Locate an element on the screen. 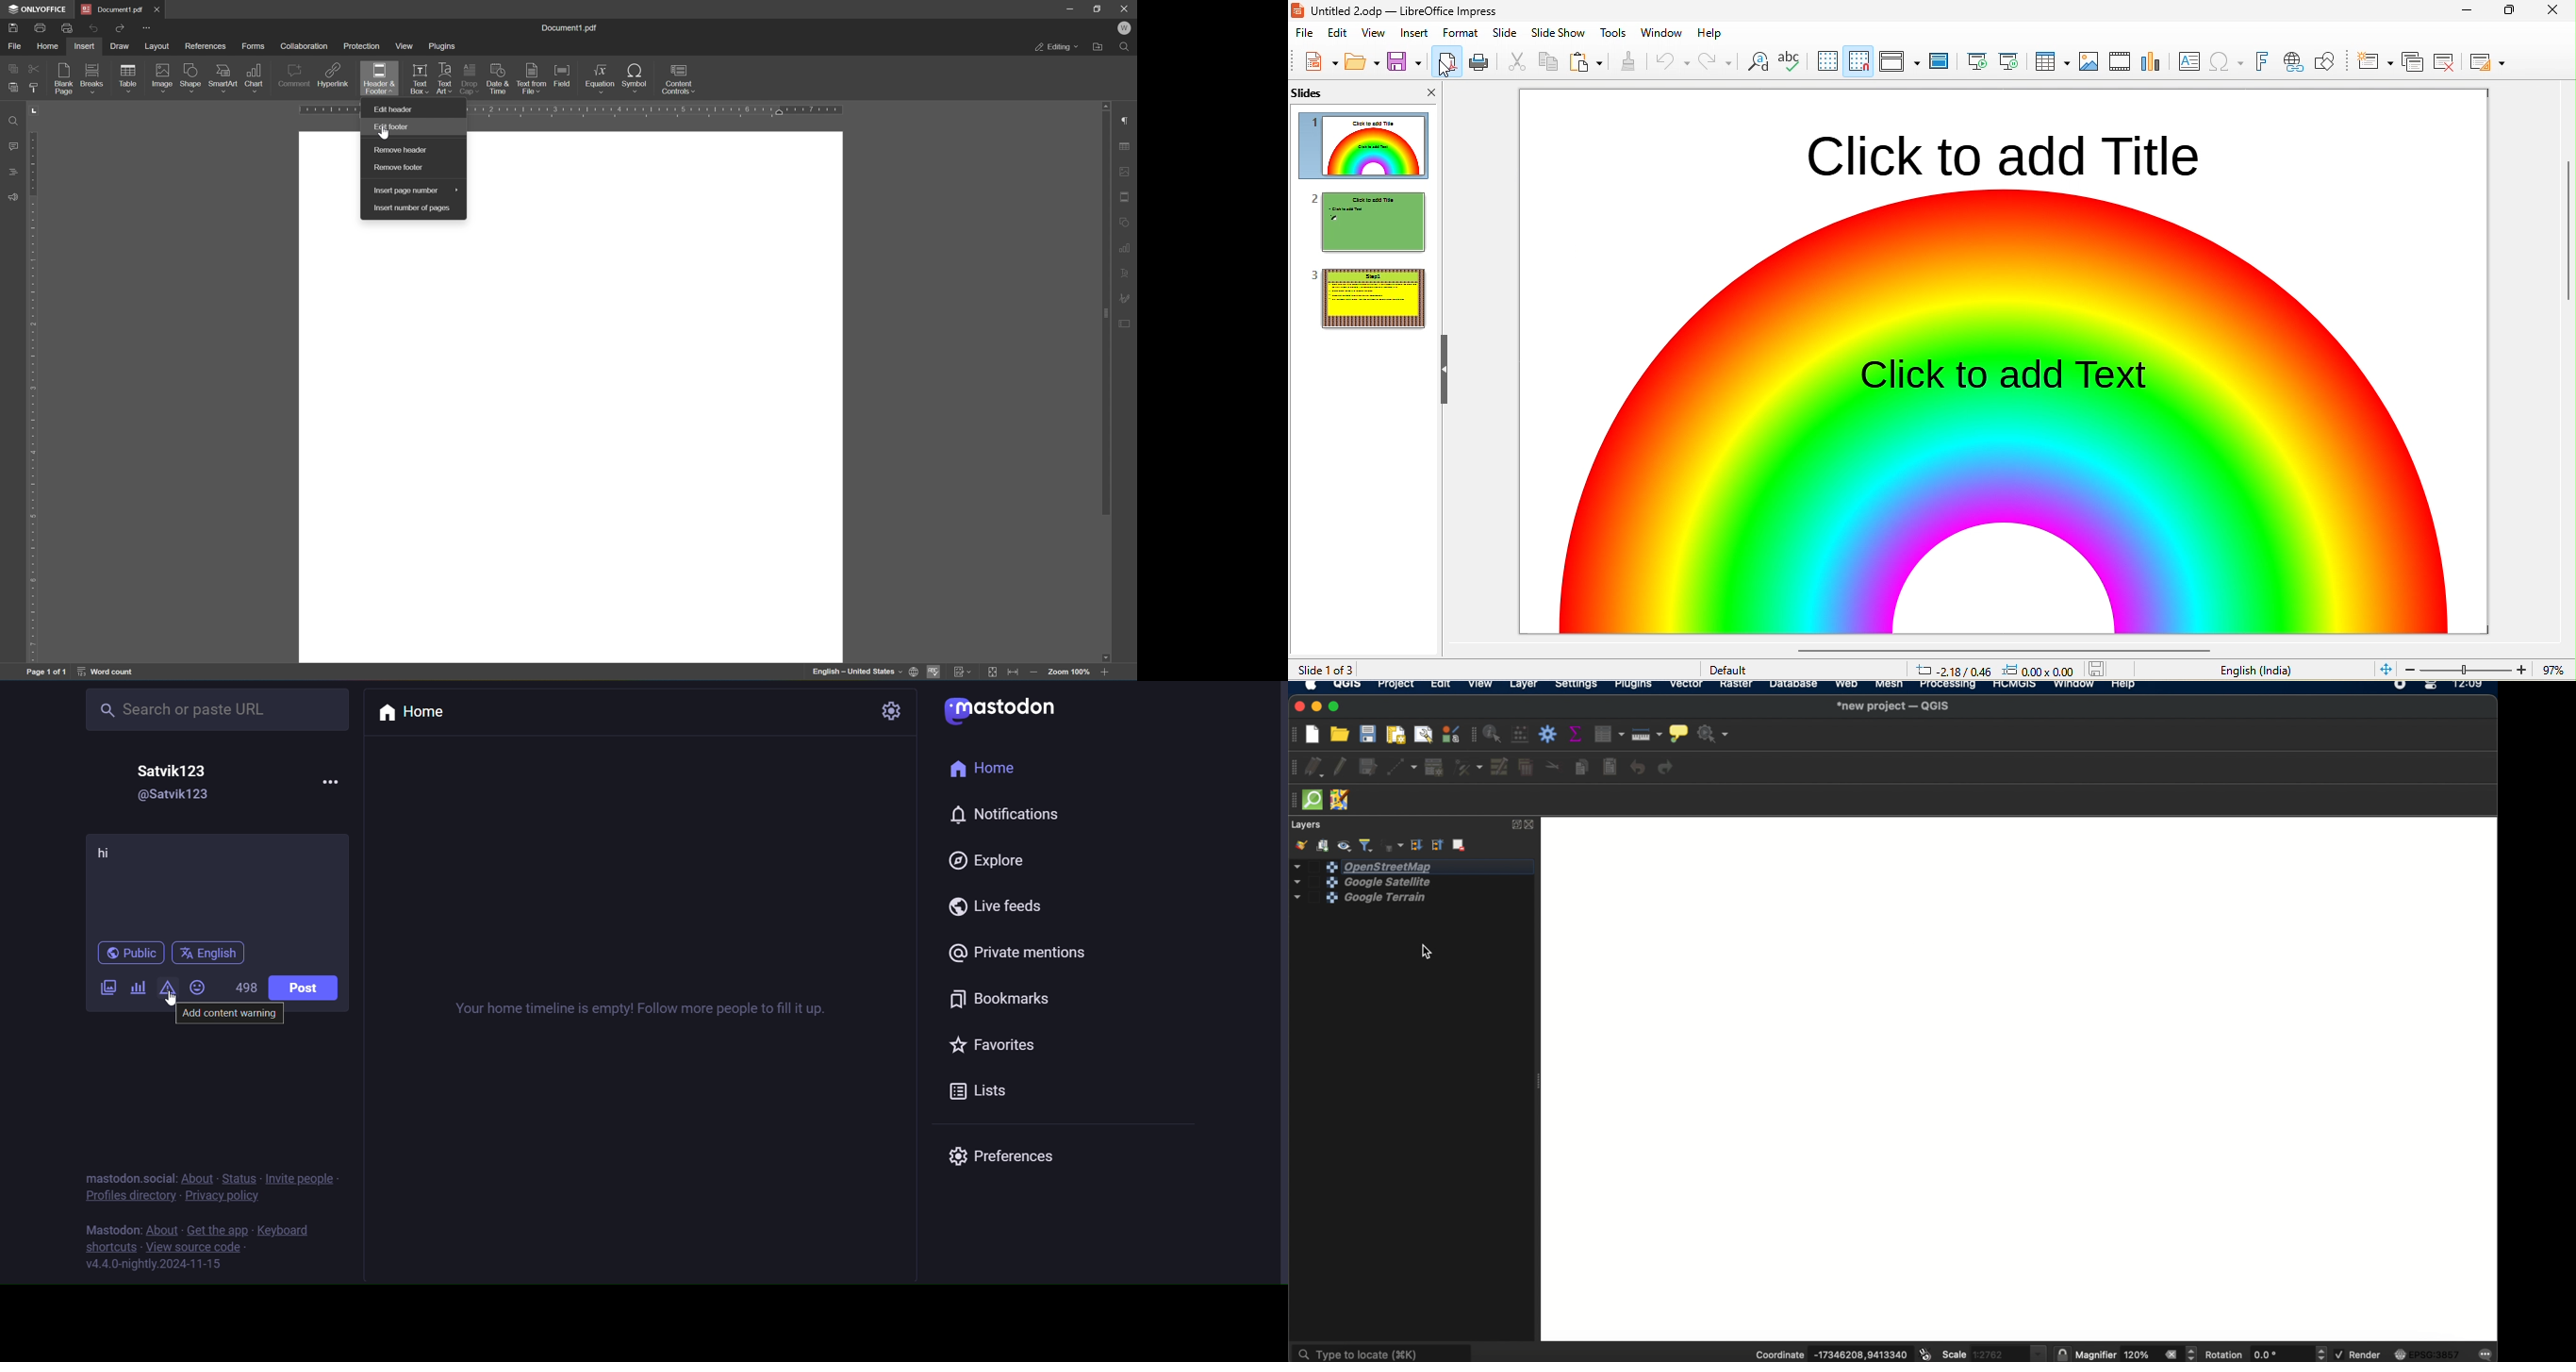 Image resolution: width=2576 pixels, height=1372 pixels. emoji is located at coordinates (198, 988).